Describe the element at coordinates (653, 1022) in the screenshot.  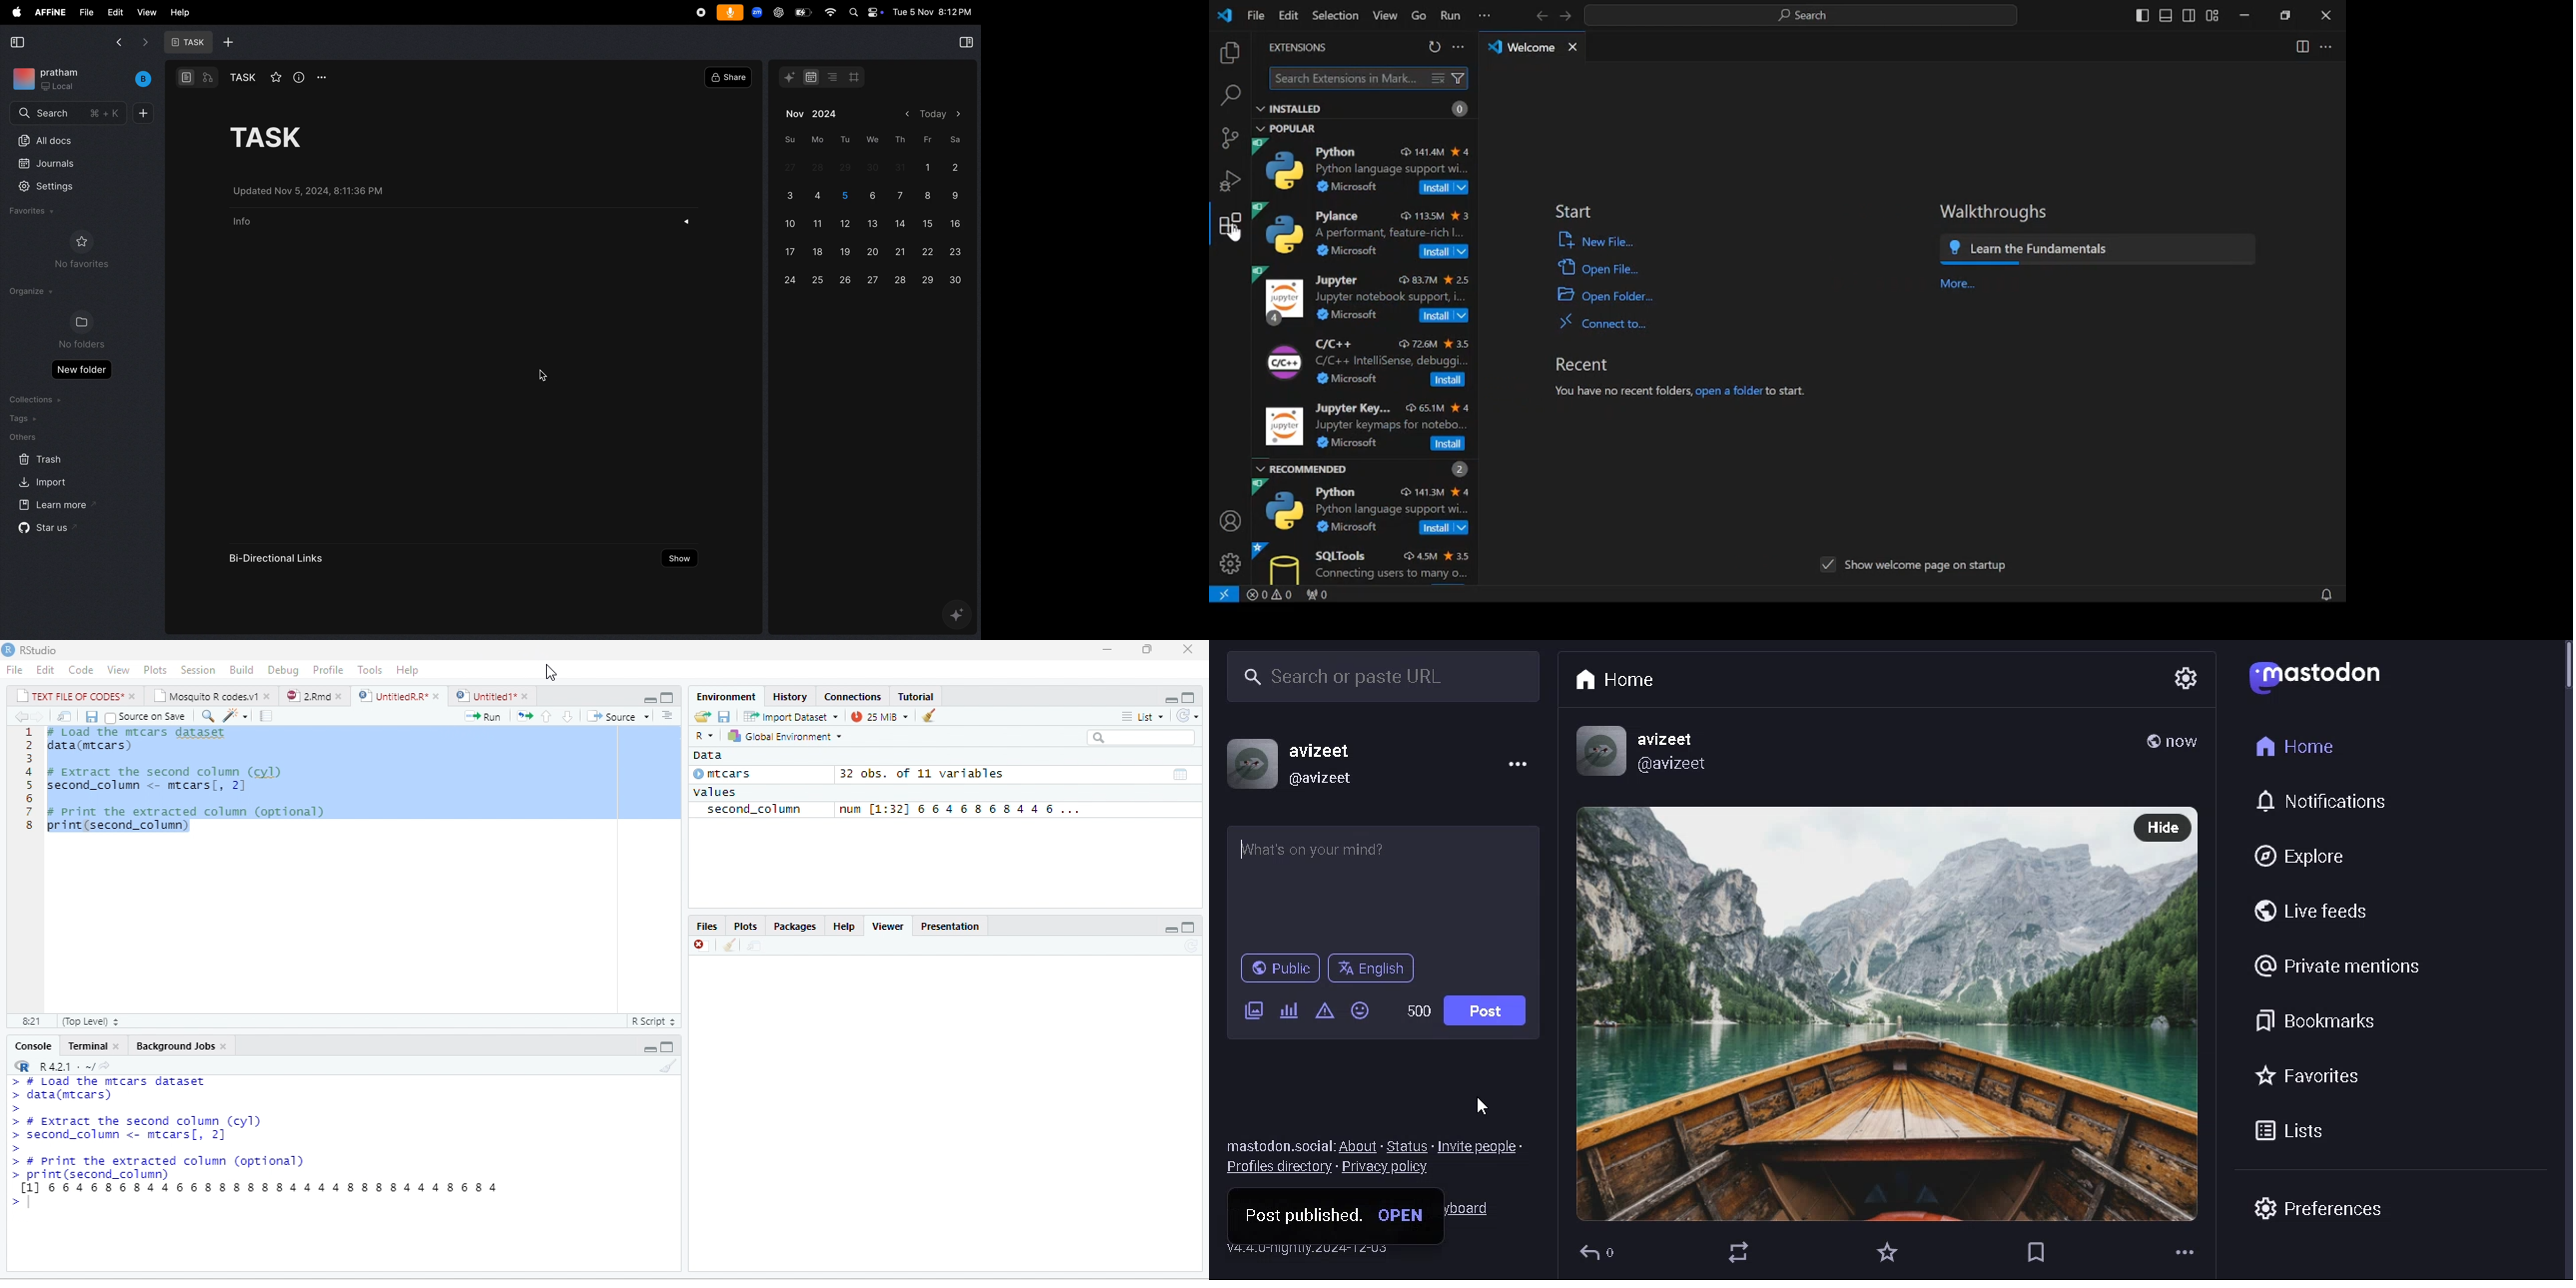
I see `R script` at that location.